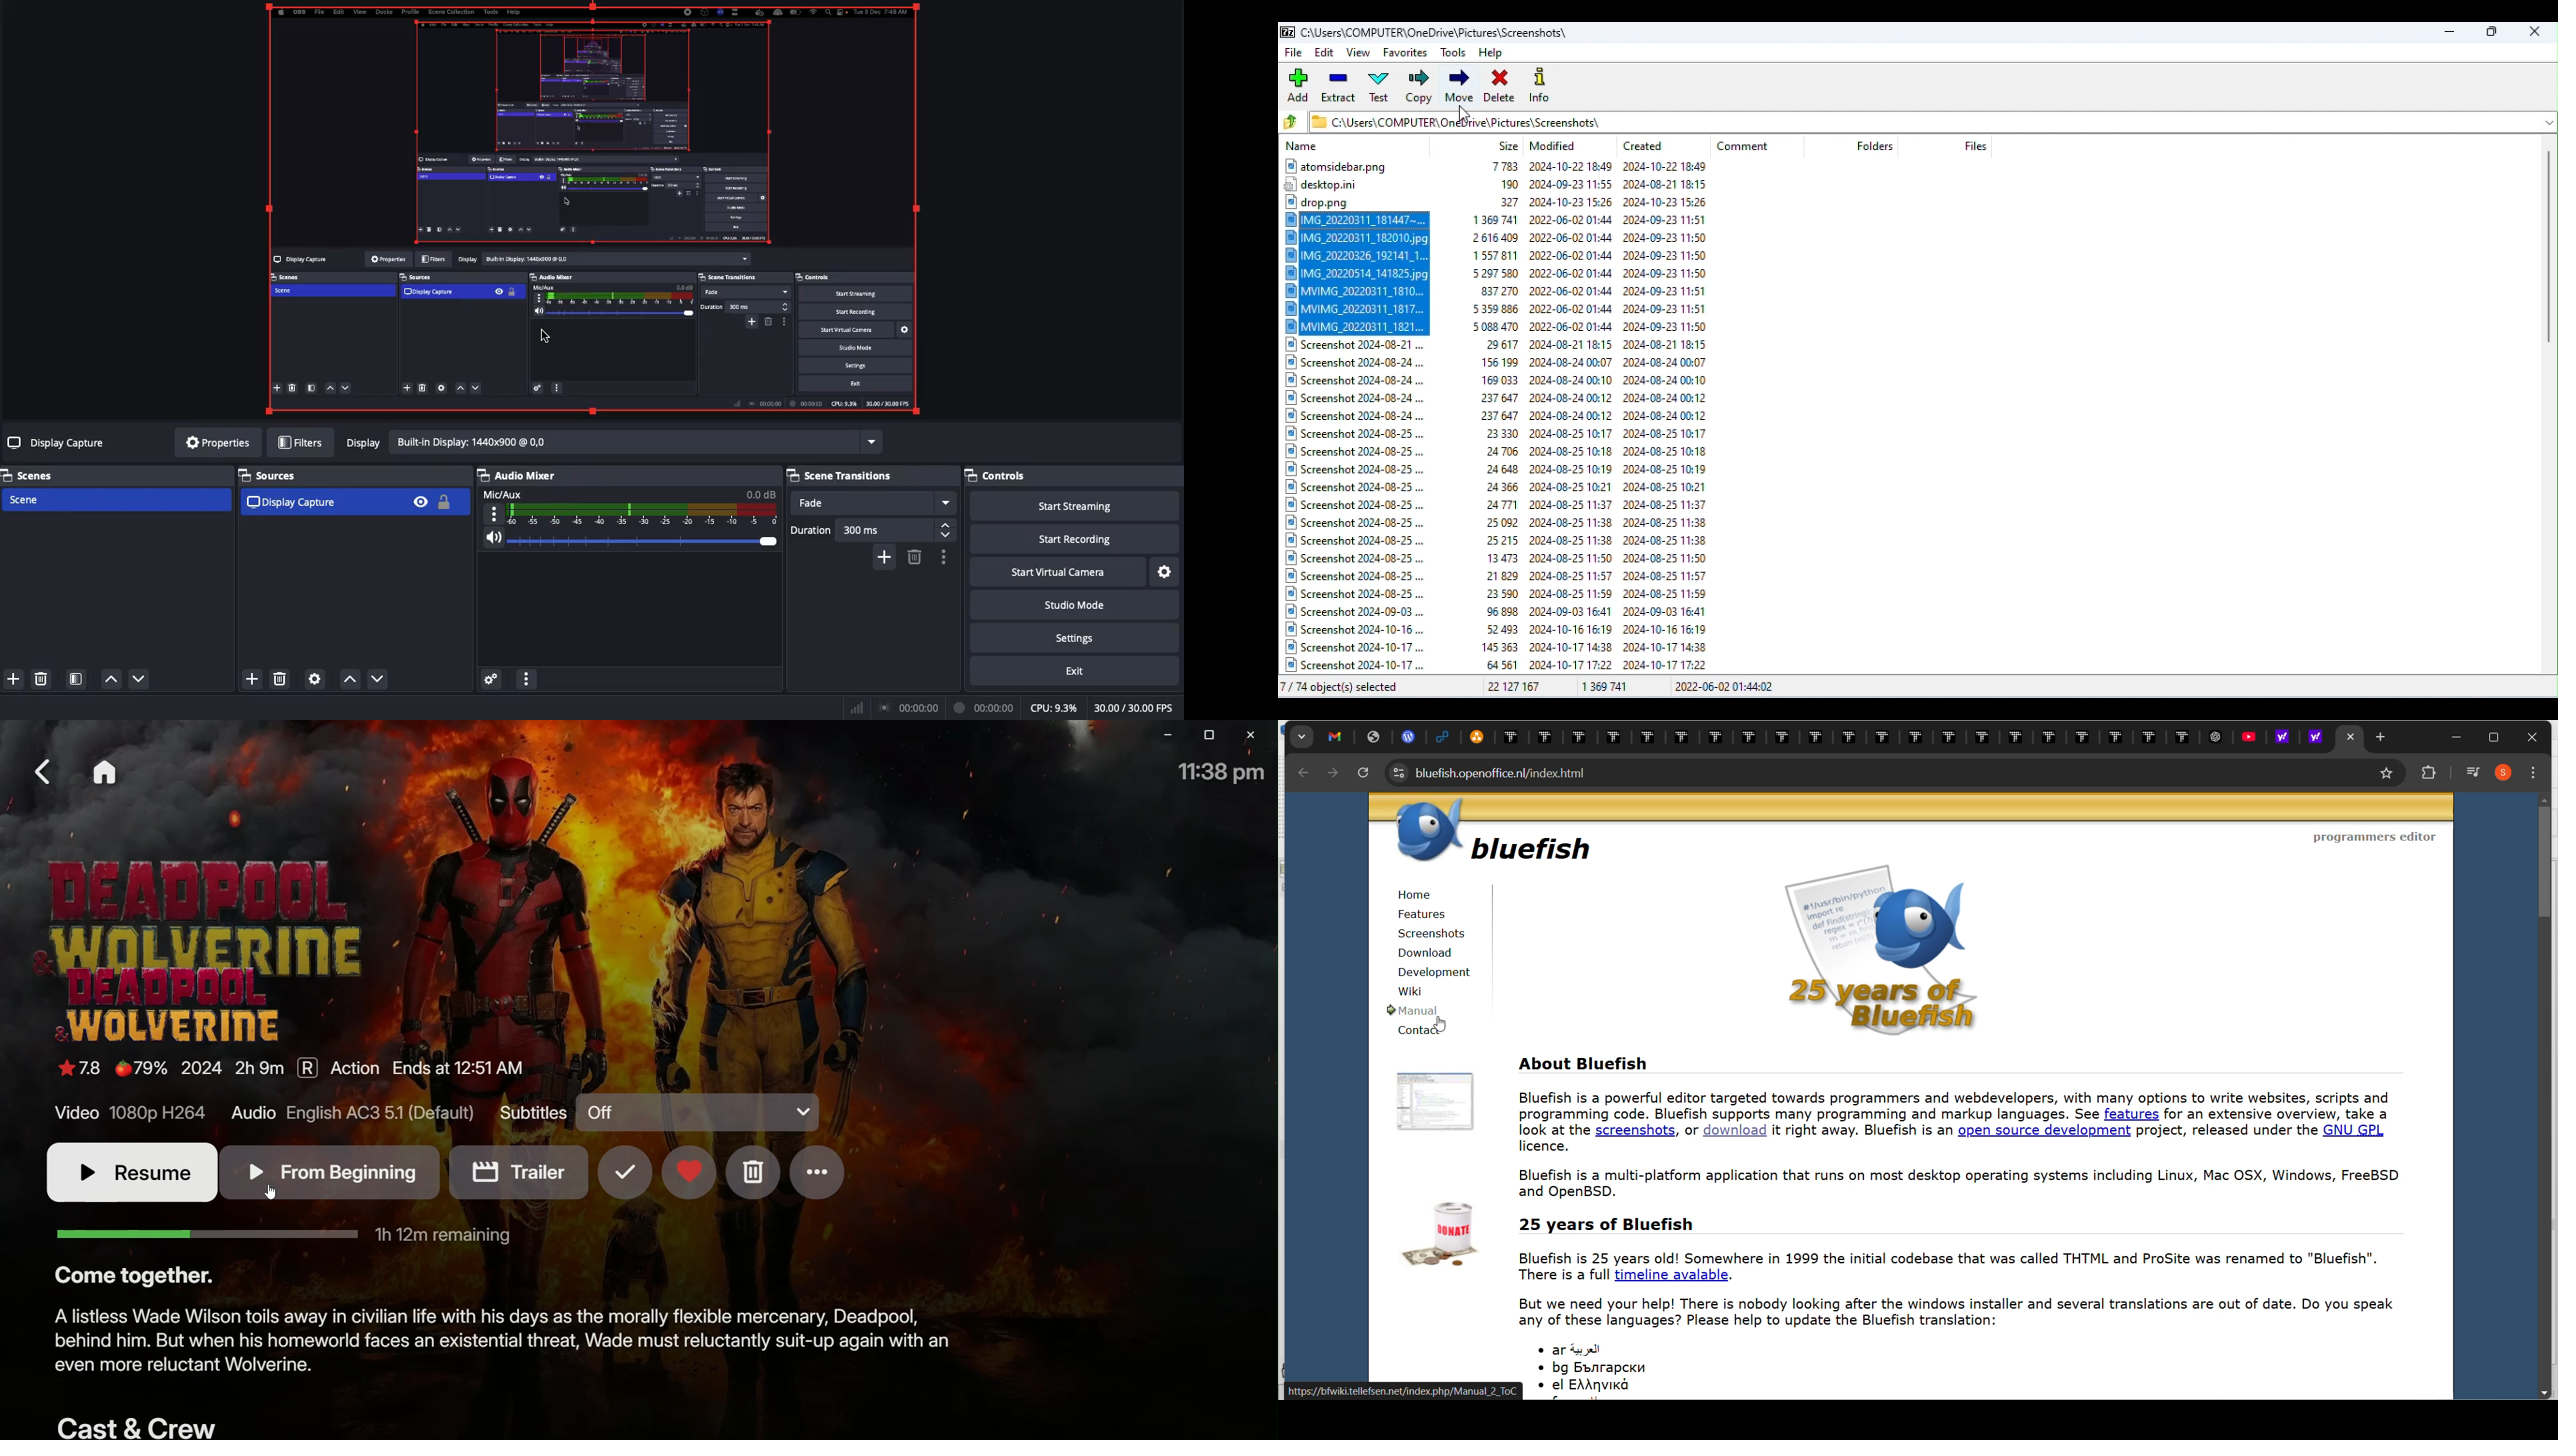 Image resolution: width=2576 pixels, height=1456 pixels. Describe the element at coordinates (1074, 477) in the screenshot. I see `Controls` at that location.